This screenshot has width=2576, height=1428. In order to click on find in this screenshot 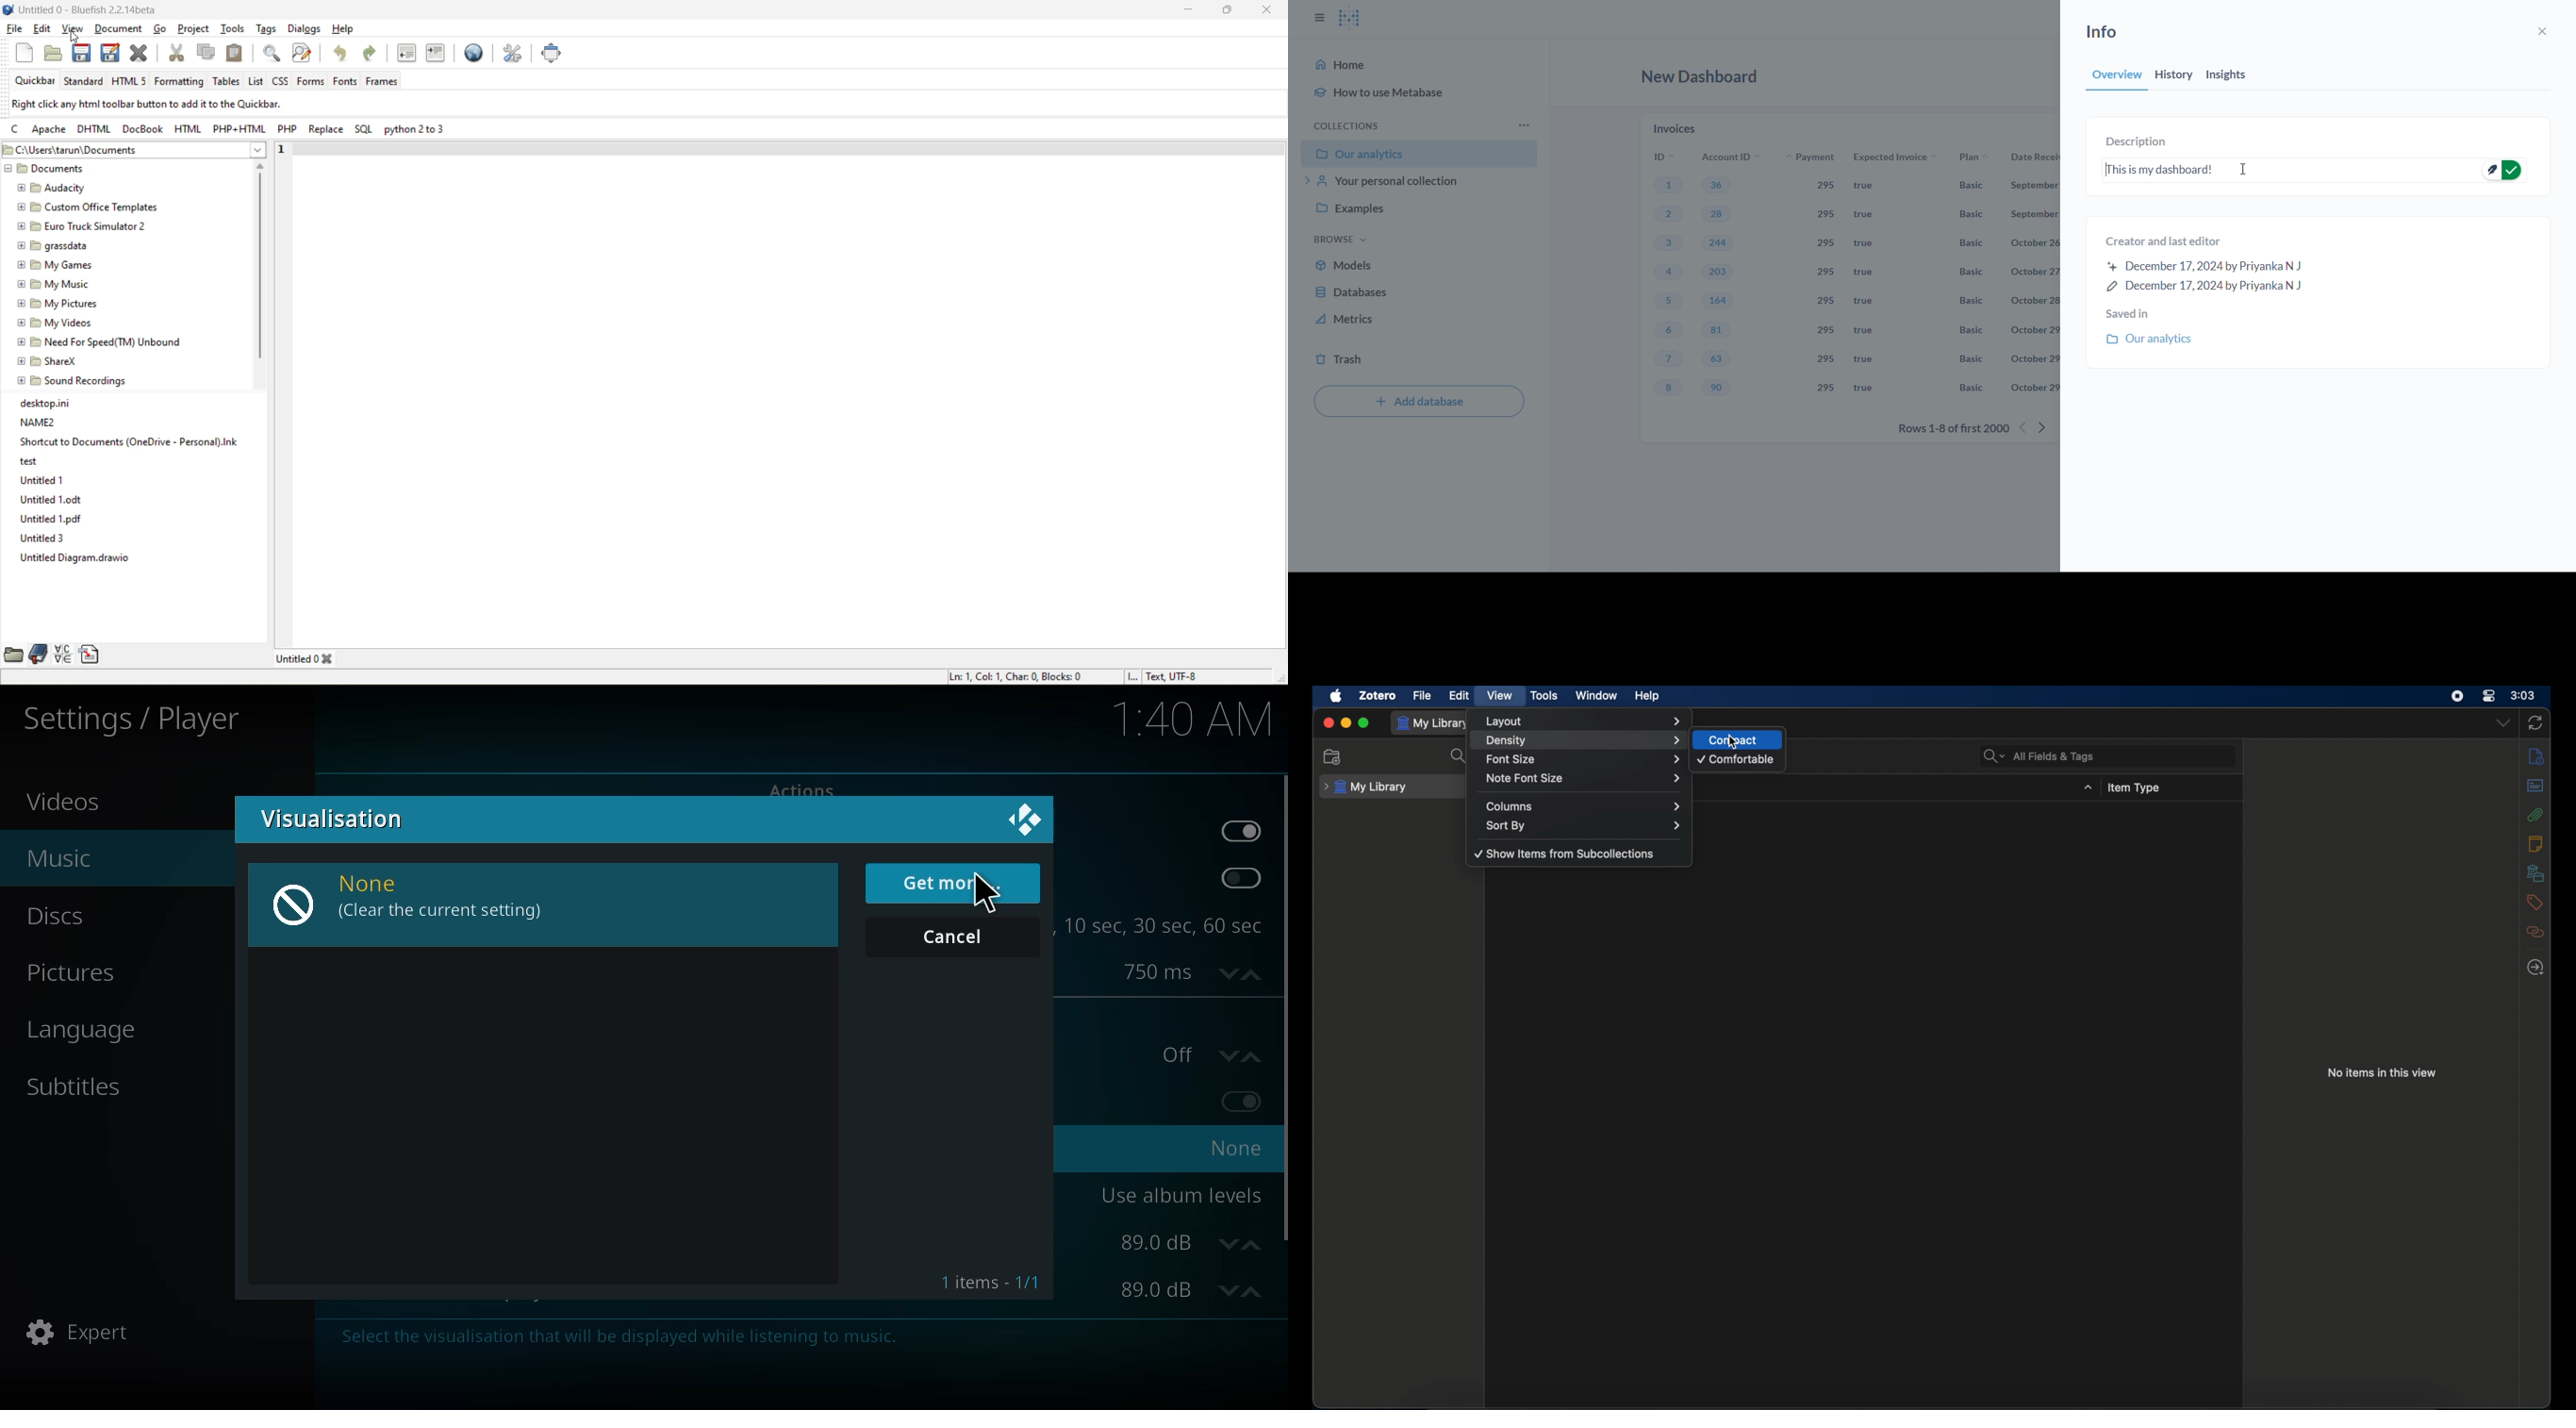, I will do `click(274, 55)`.